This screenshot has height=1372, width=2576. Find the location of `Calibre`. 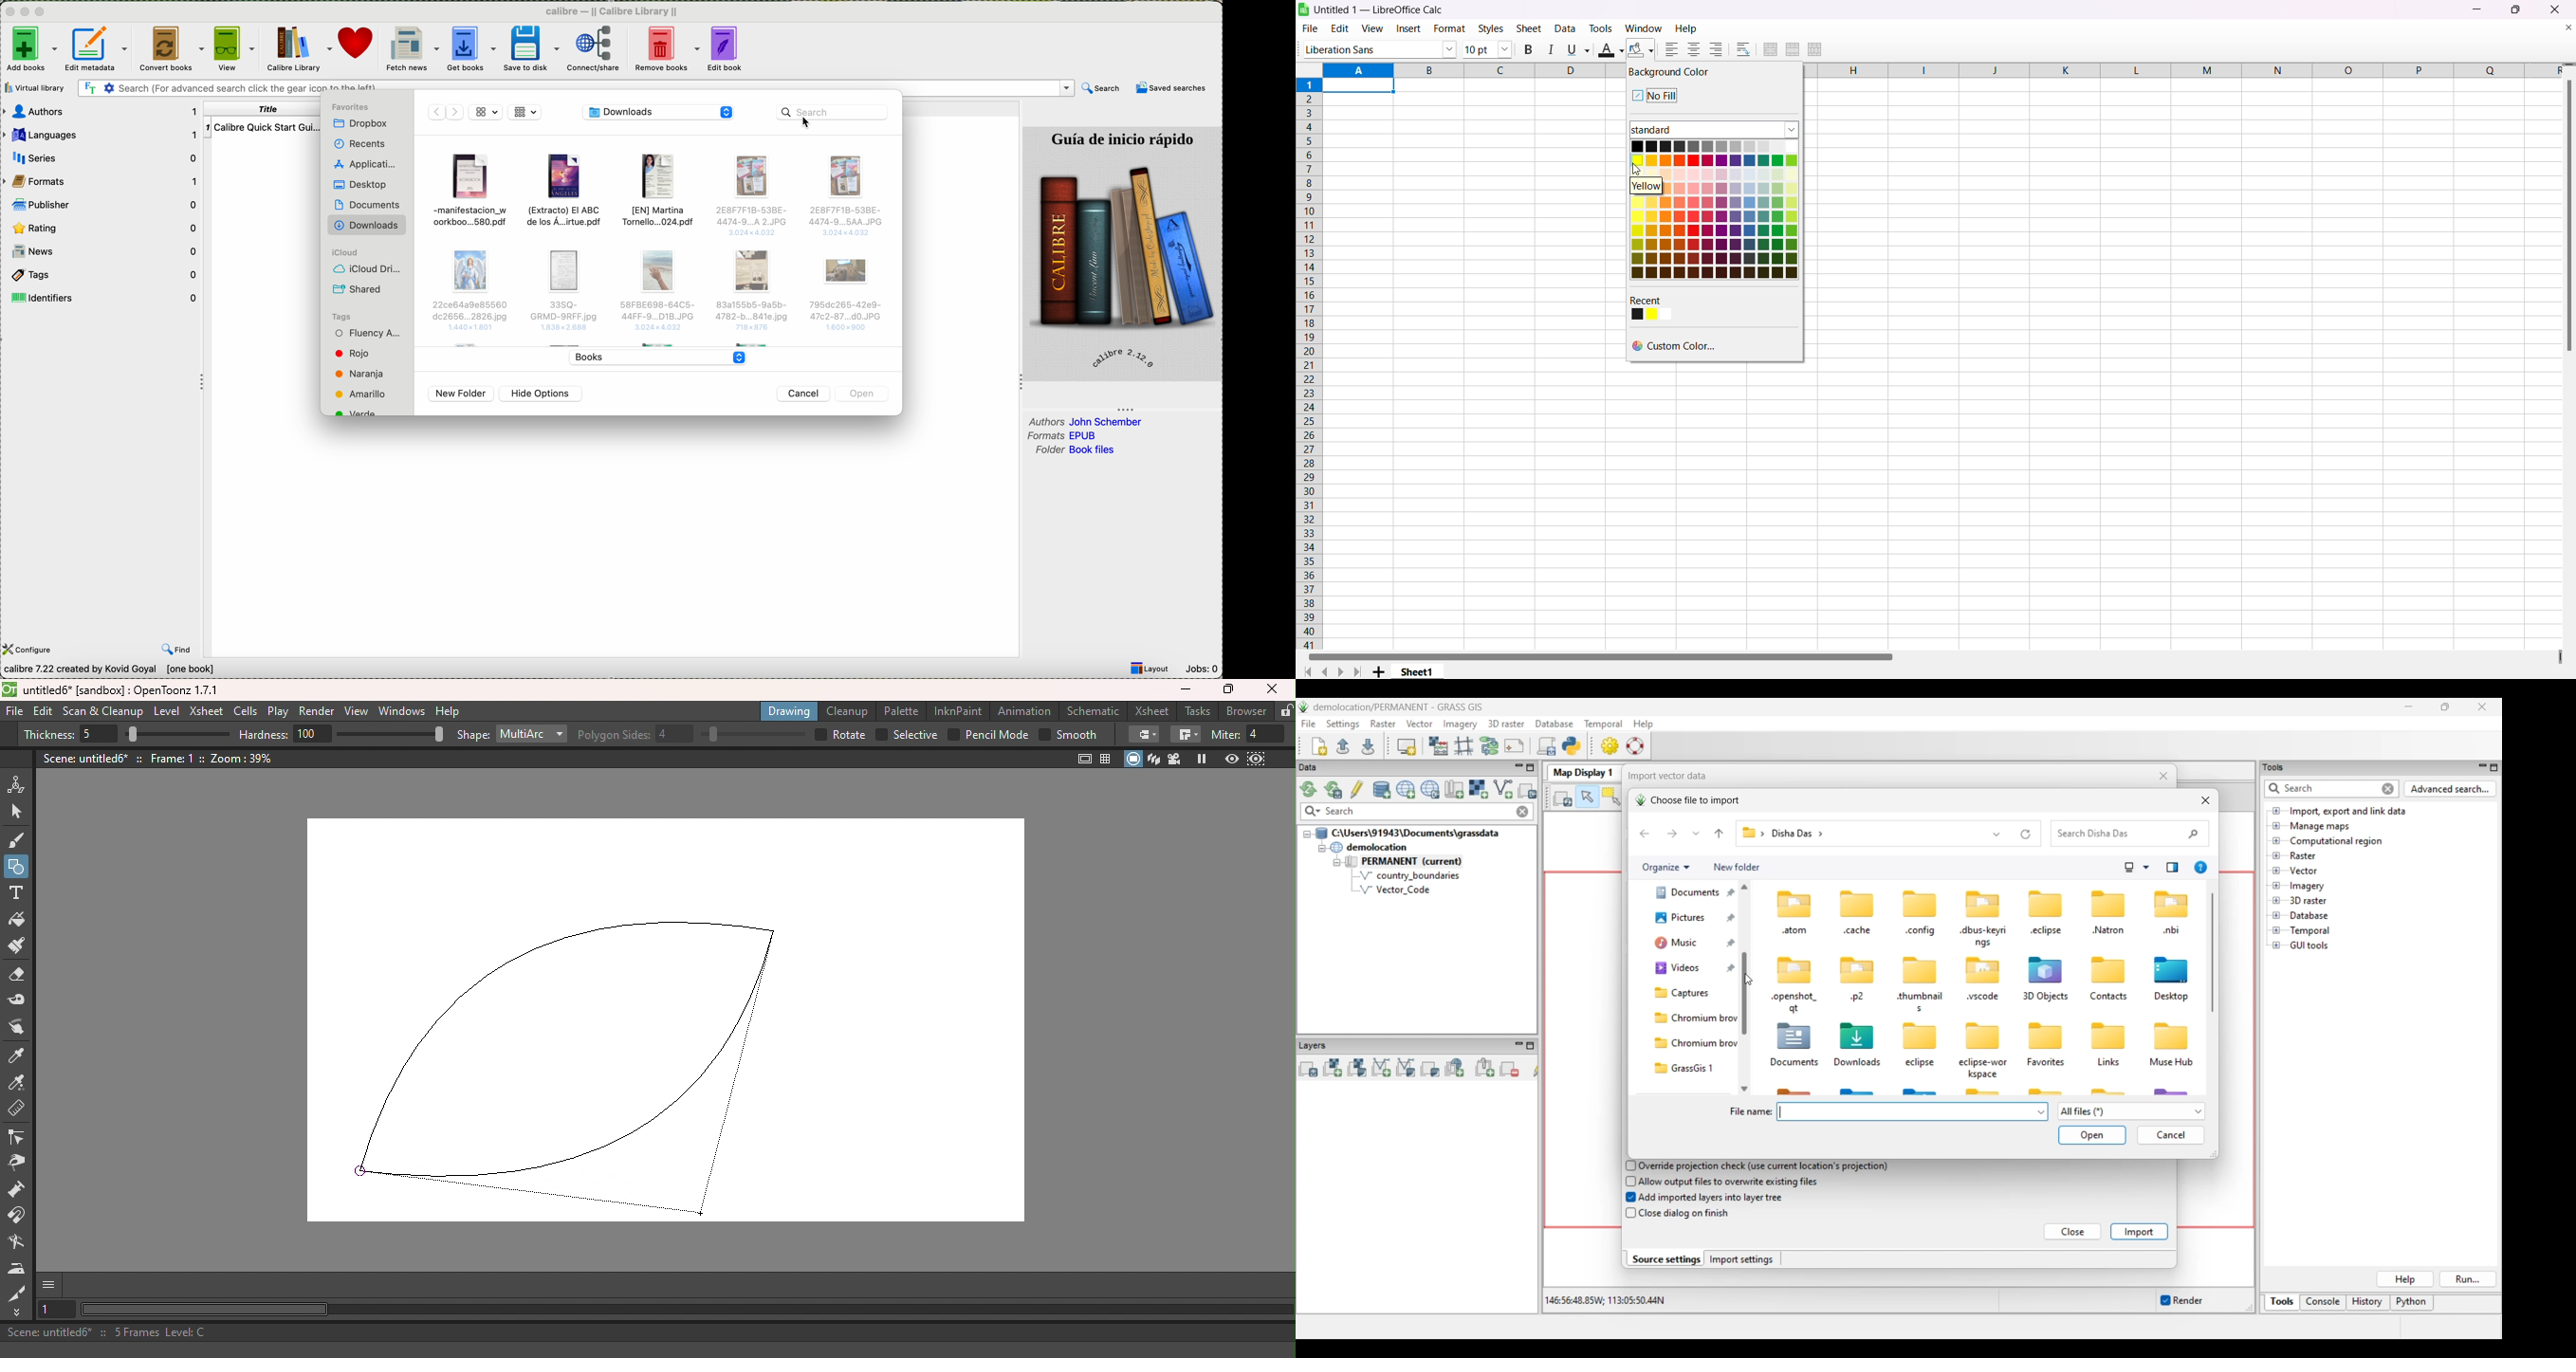

Calibre is located at coordinates (611, 12).